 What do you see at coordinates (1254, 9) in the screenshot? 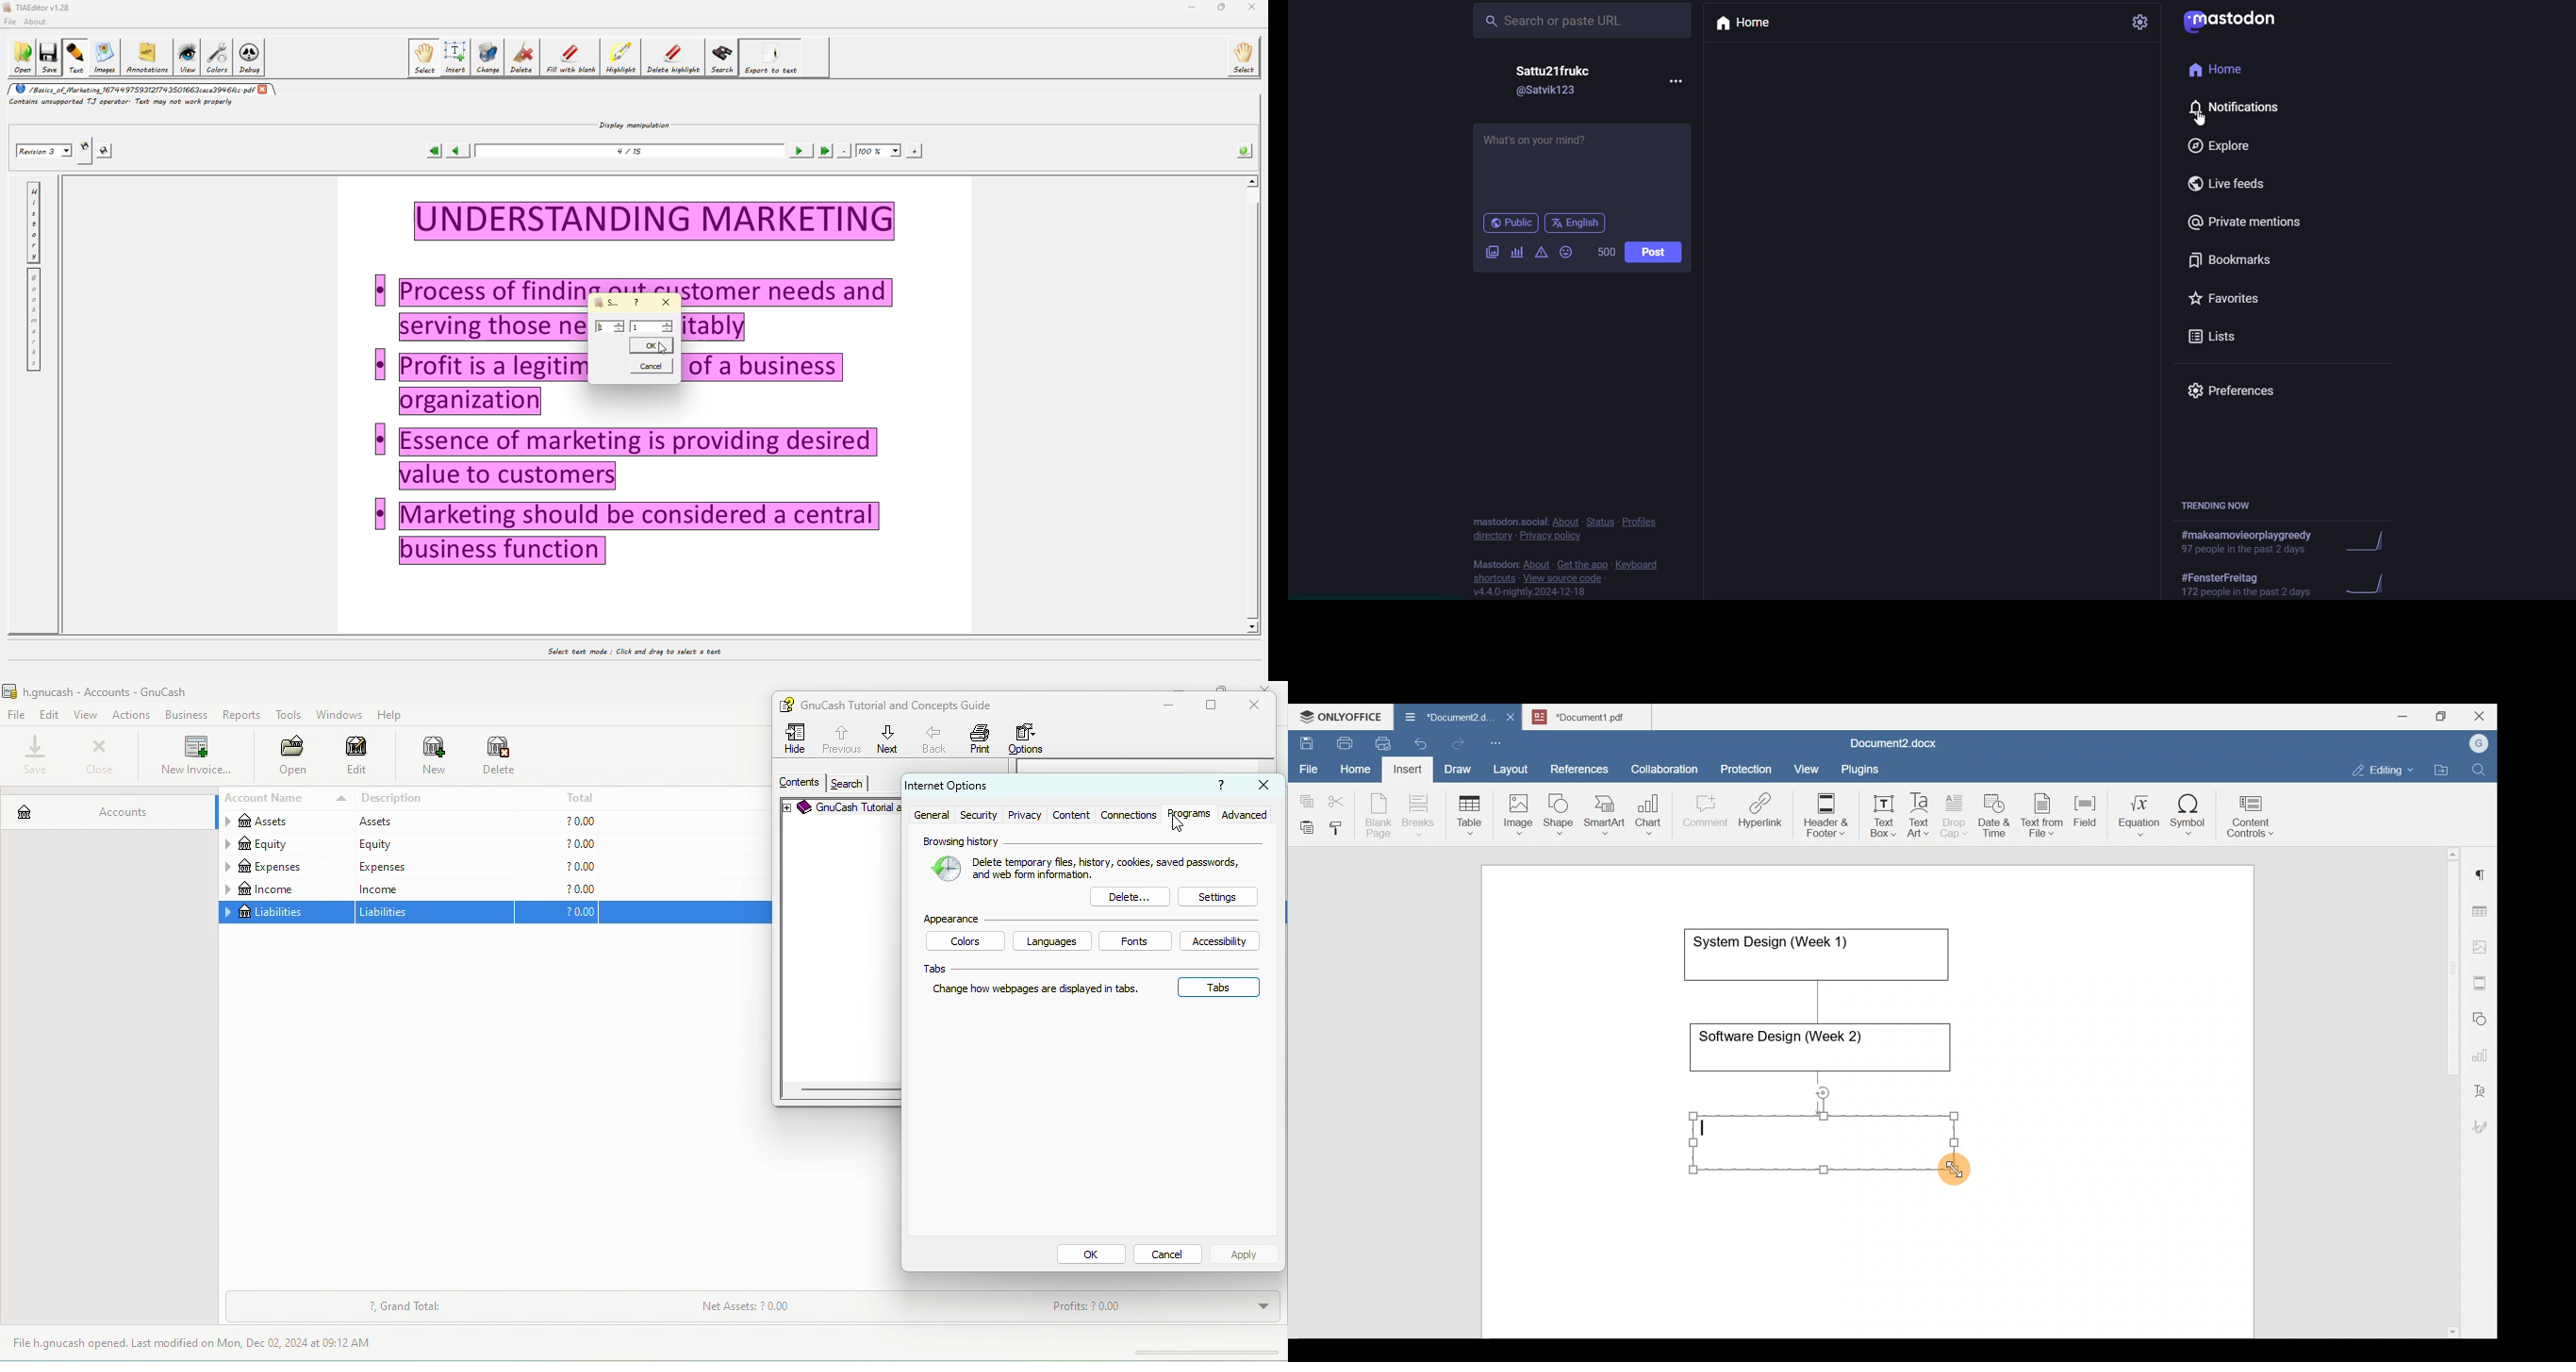
I see `` at bounding box center [1254, 9].